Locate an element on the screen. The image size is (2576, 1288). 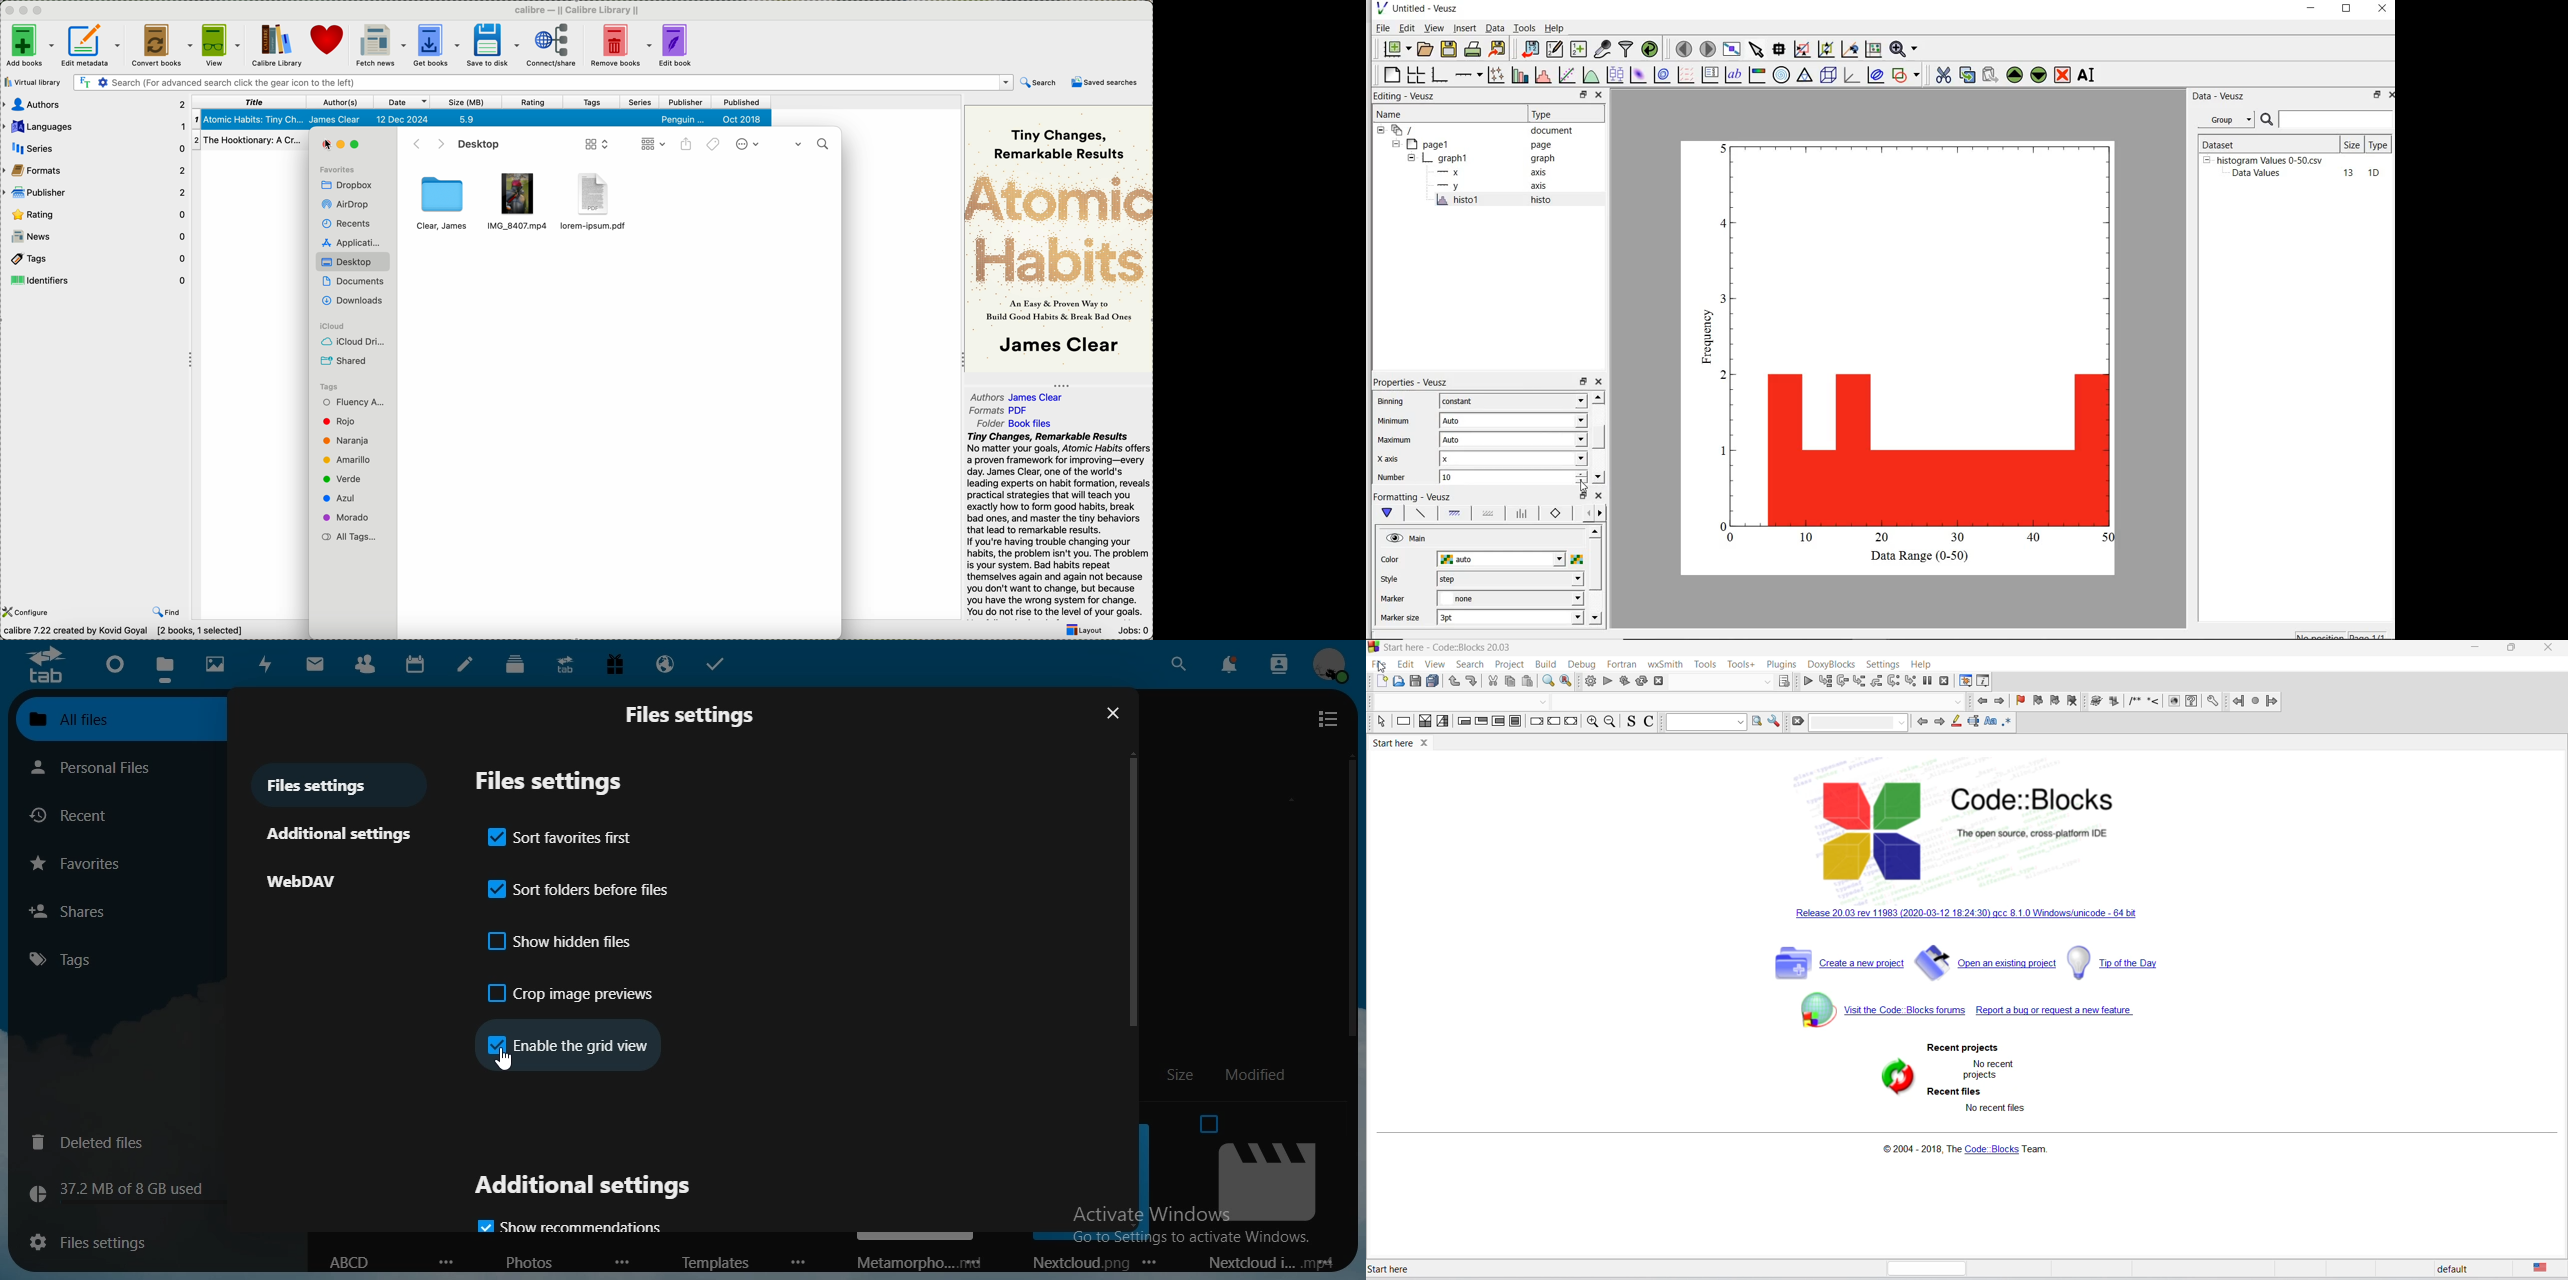
maximize is located at coordinates (358, 146).